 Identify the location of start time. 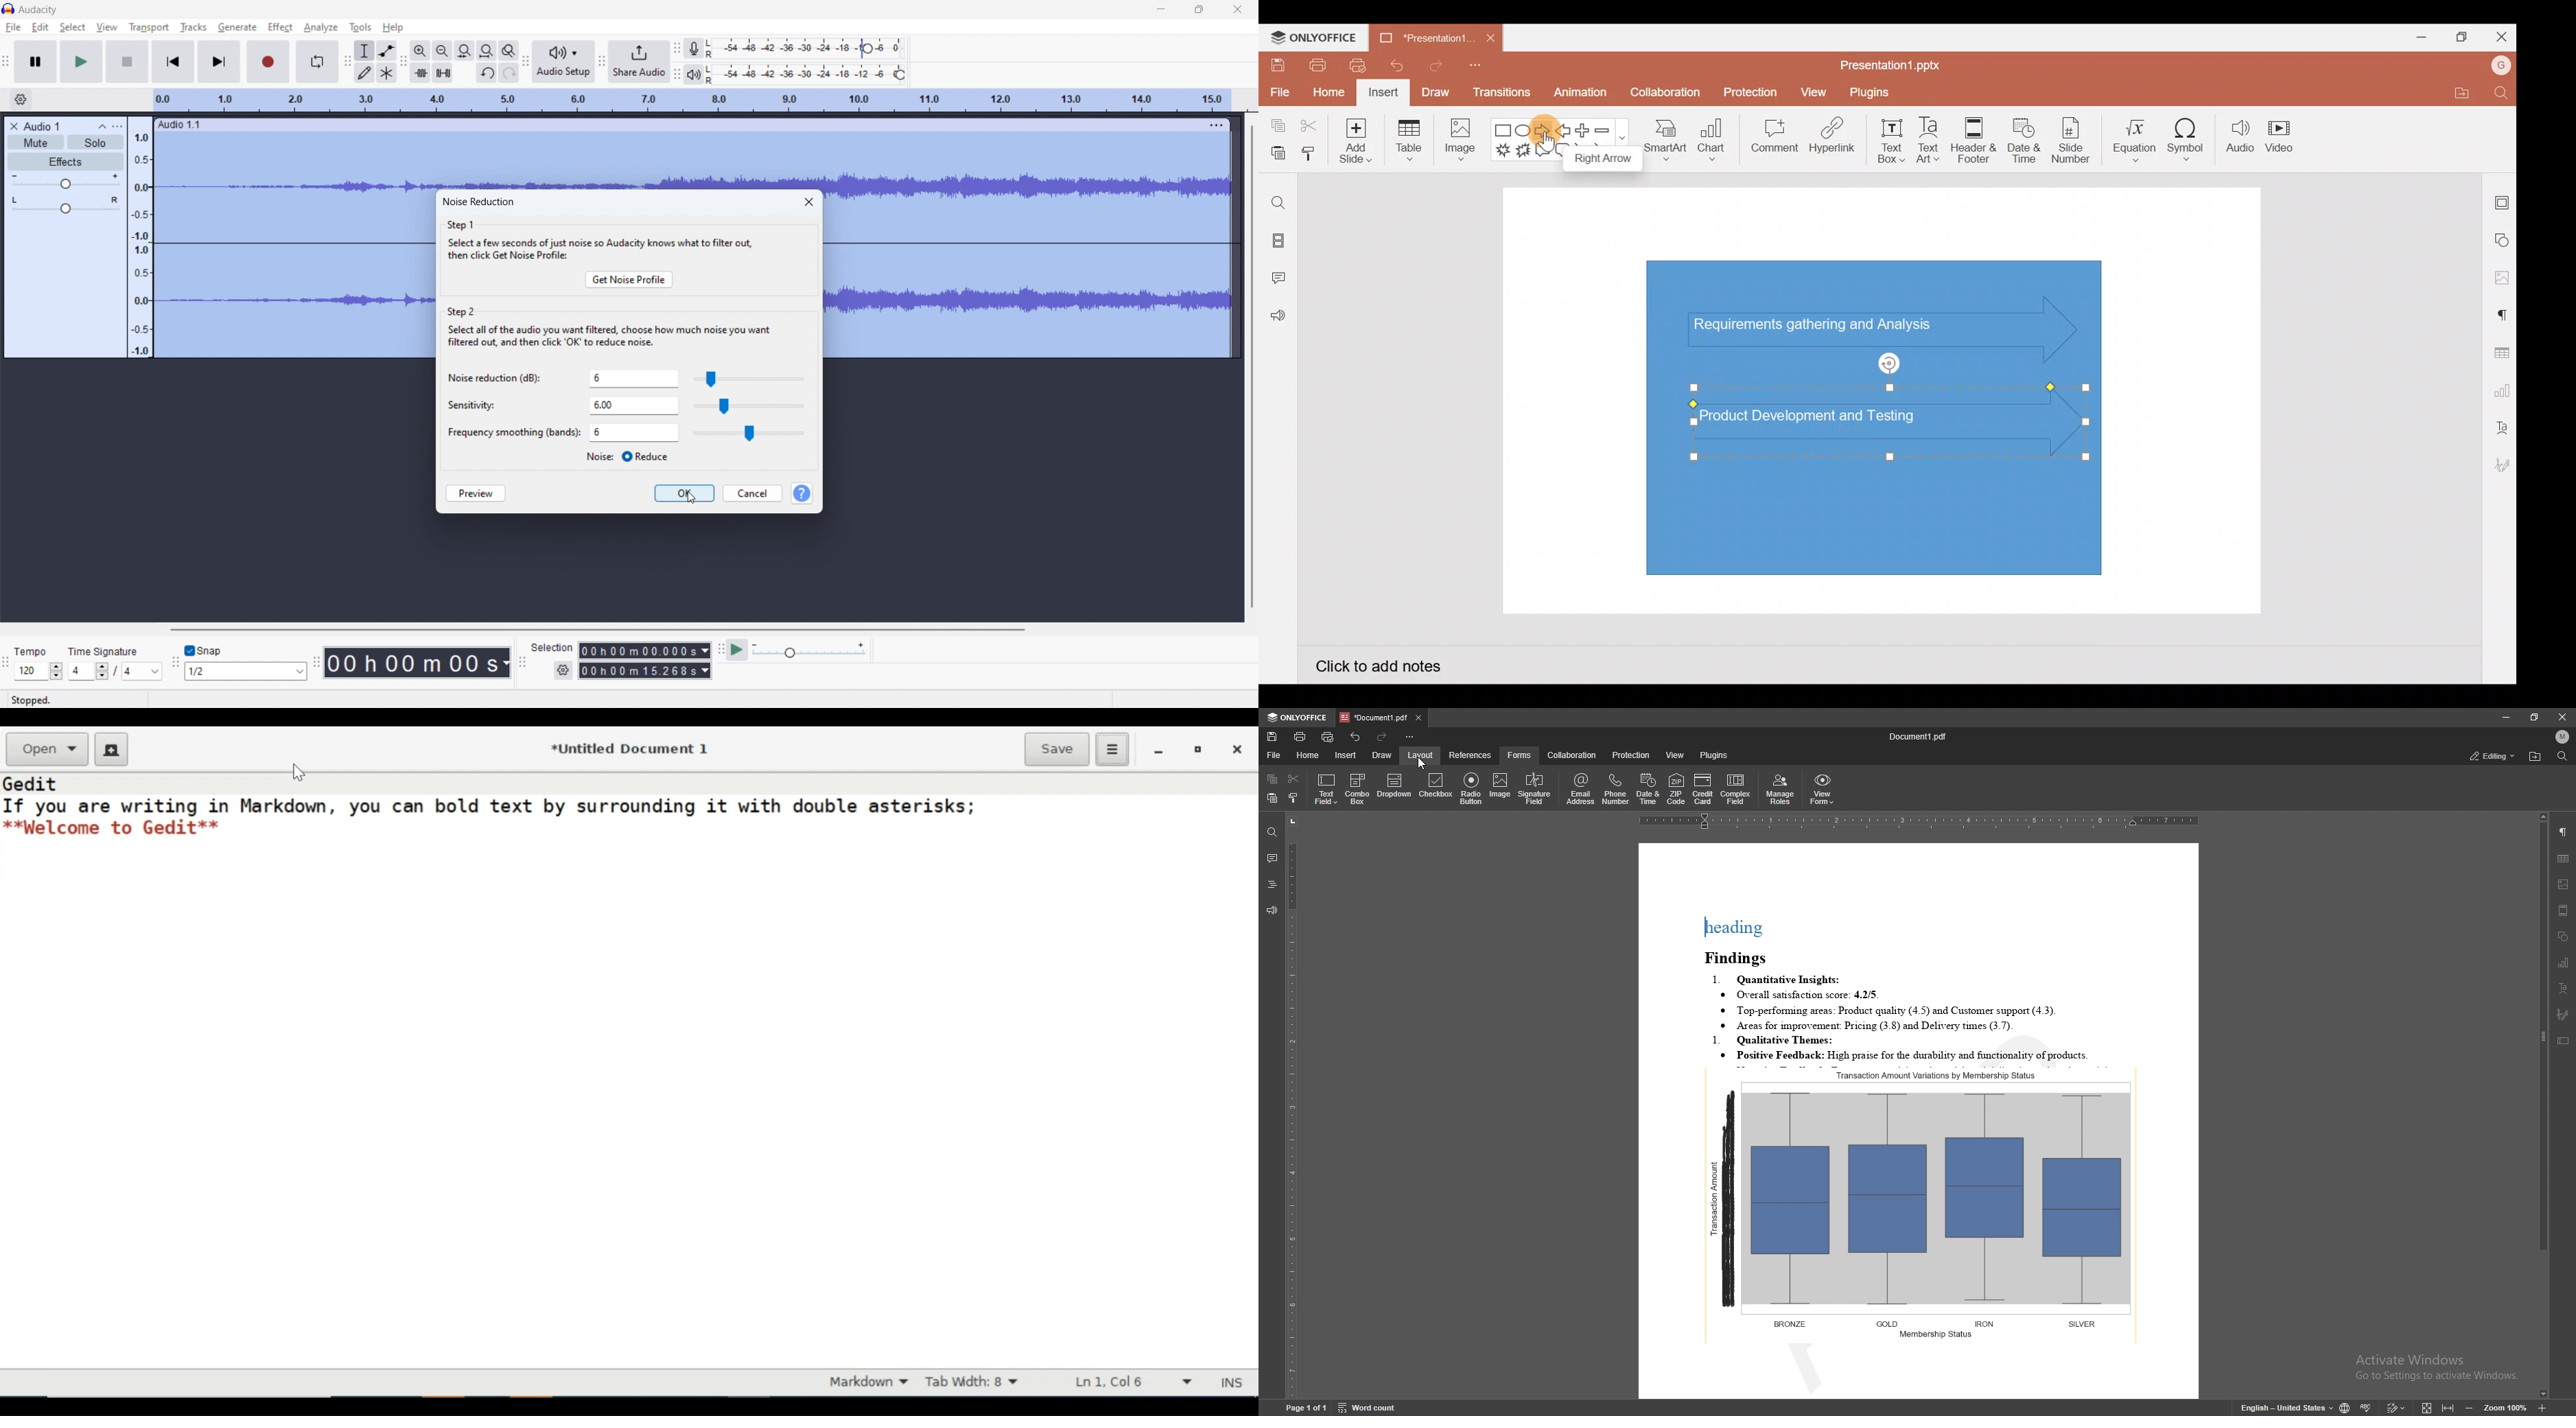
(645, 650).